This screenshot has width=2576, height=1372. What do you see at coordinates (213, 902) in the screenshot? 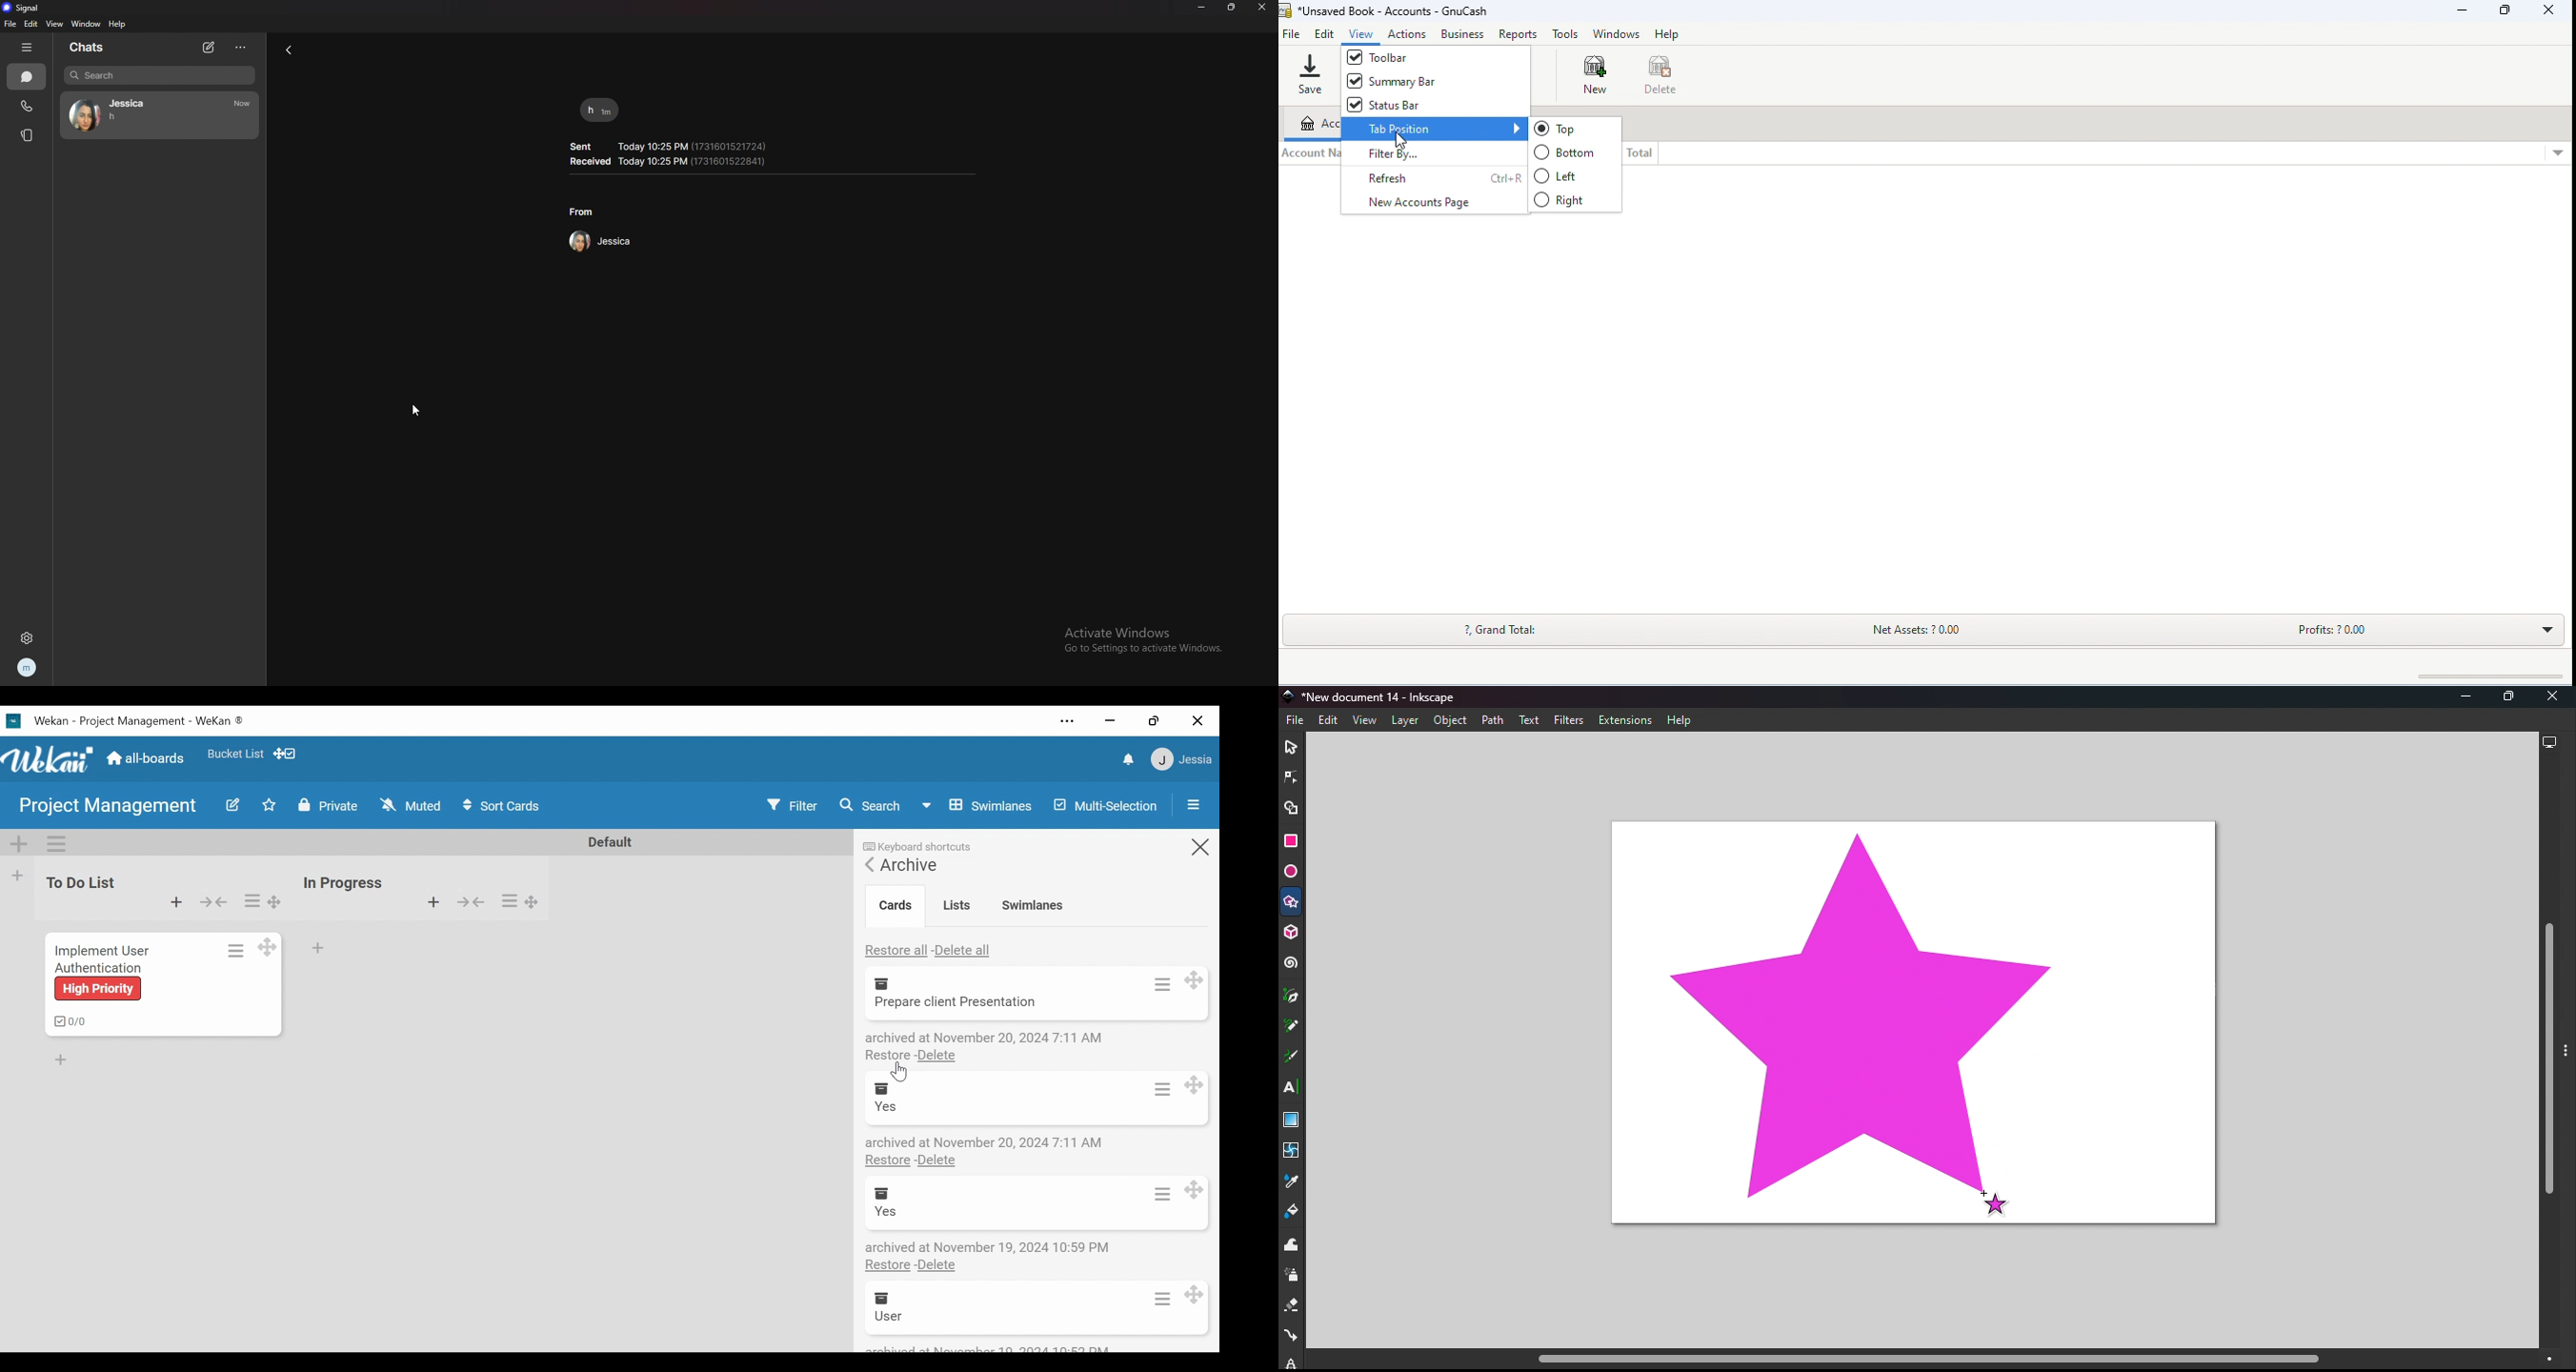
I see `Collapse` at bounding box center [213, 902].